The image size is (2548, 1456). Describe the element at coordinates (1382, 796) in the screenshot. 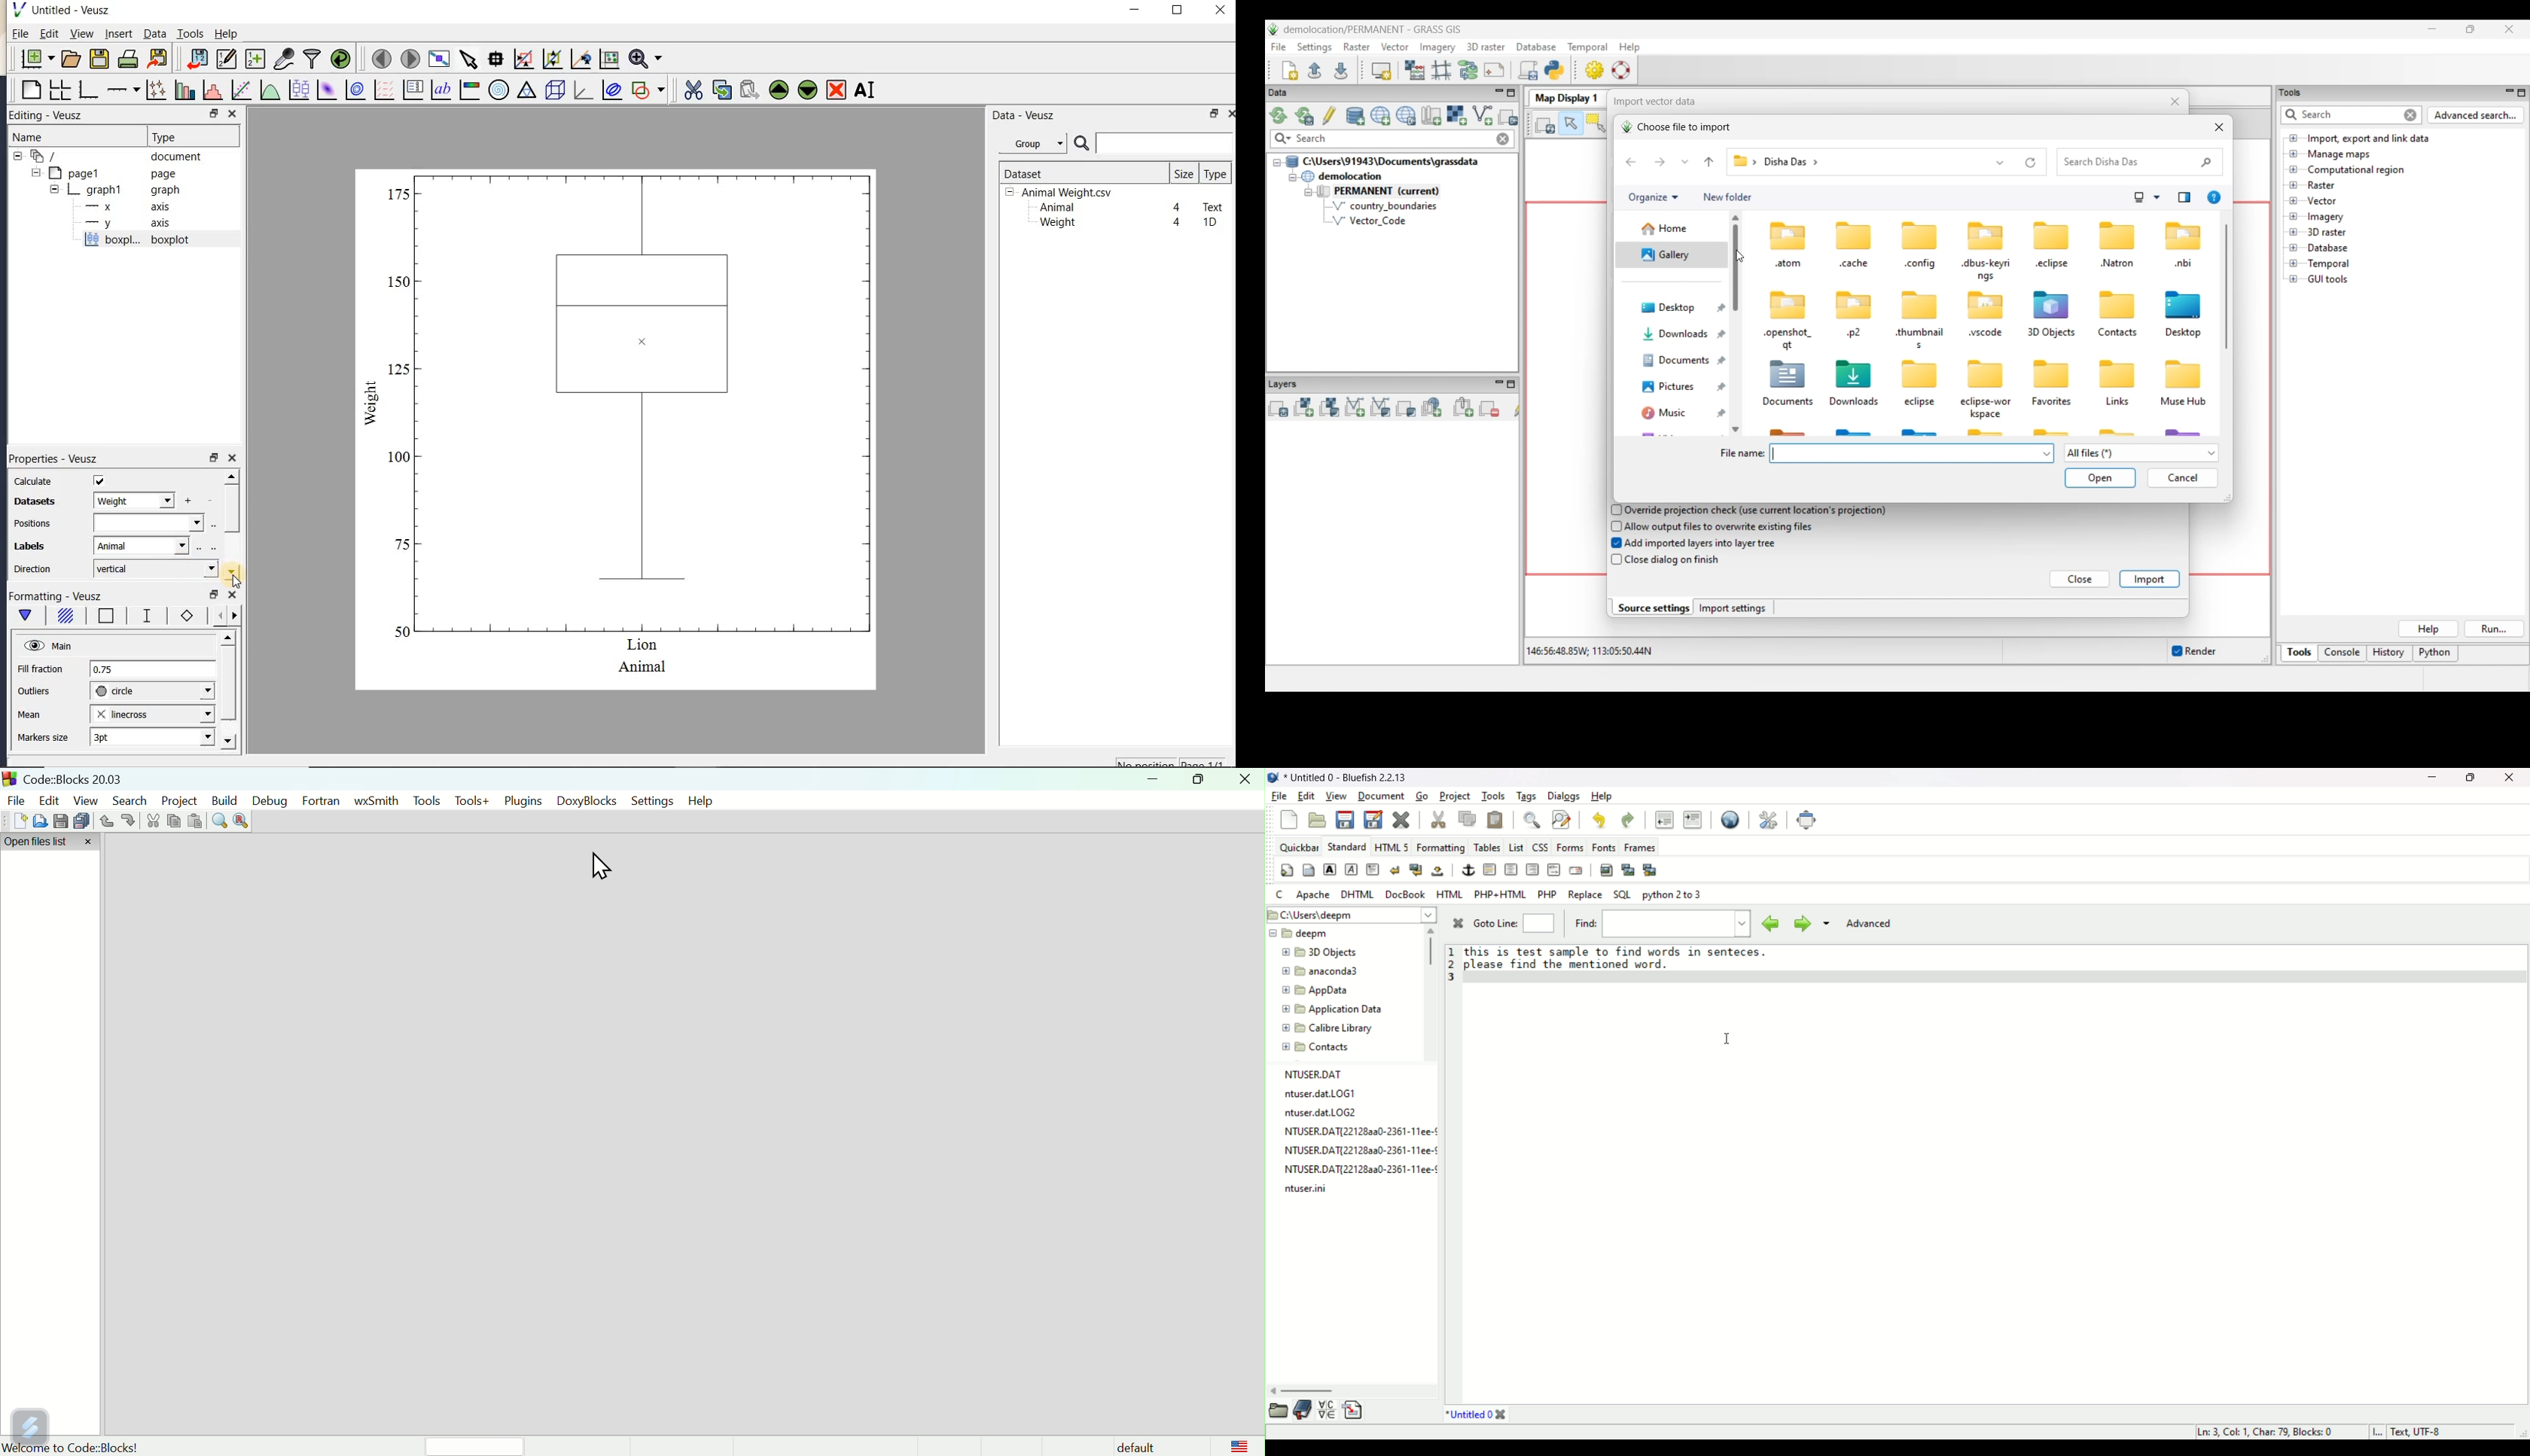

I see `document` at that location.